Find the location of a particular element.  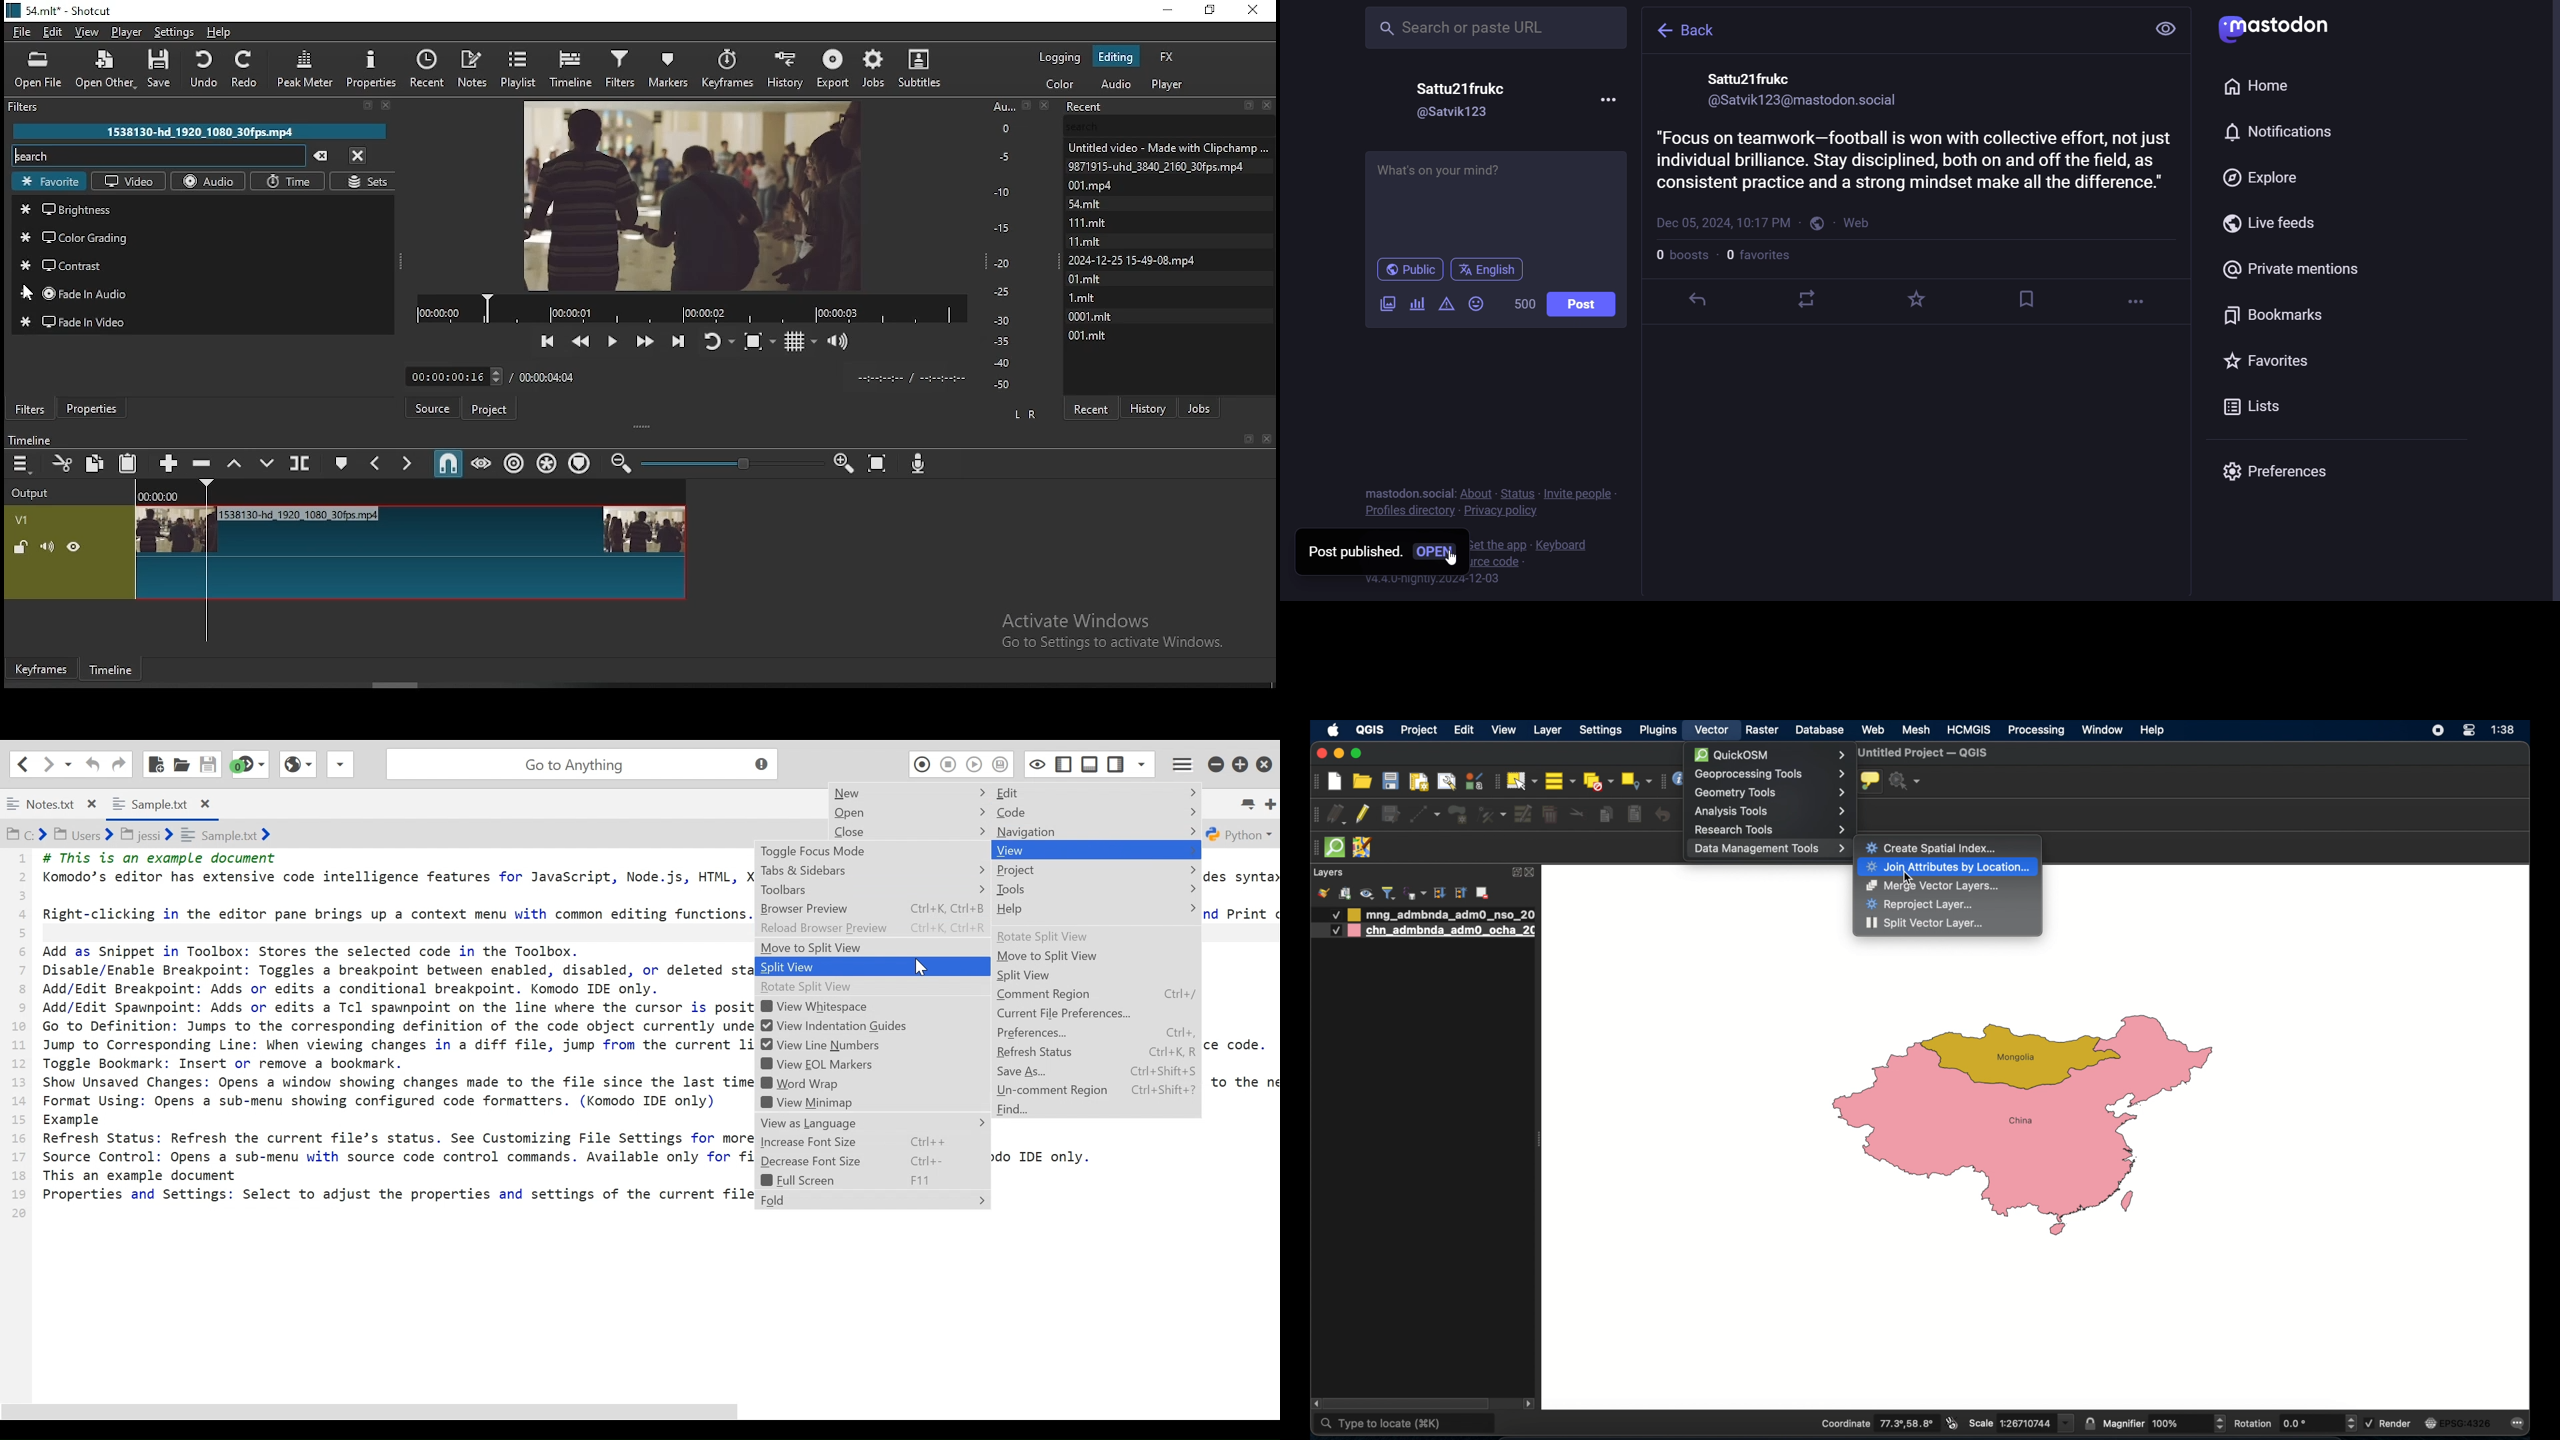

about is located at coordinates (1474, 493).